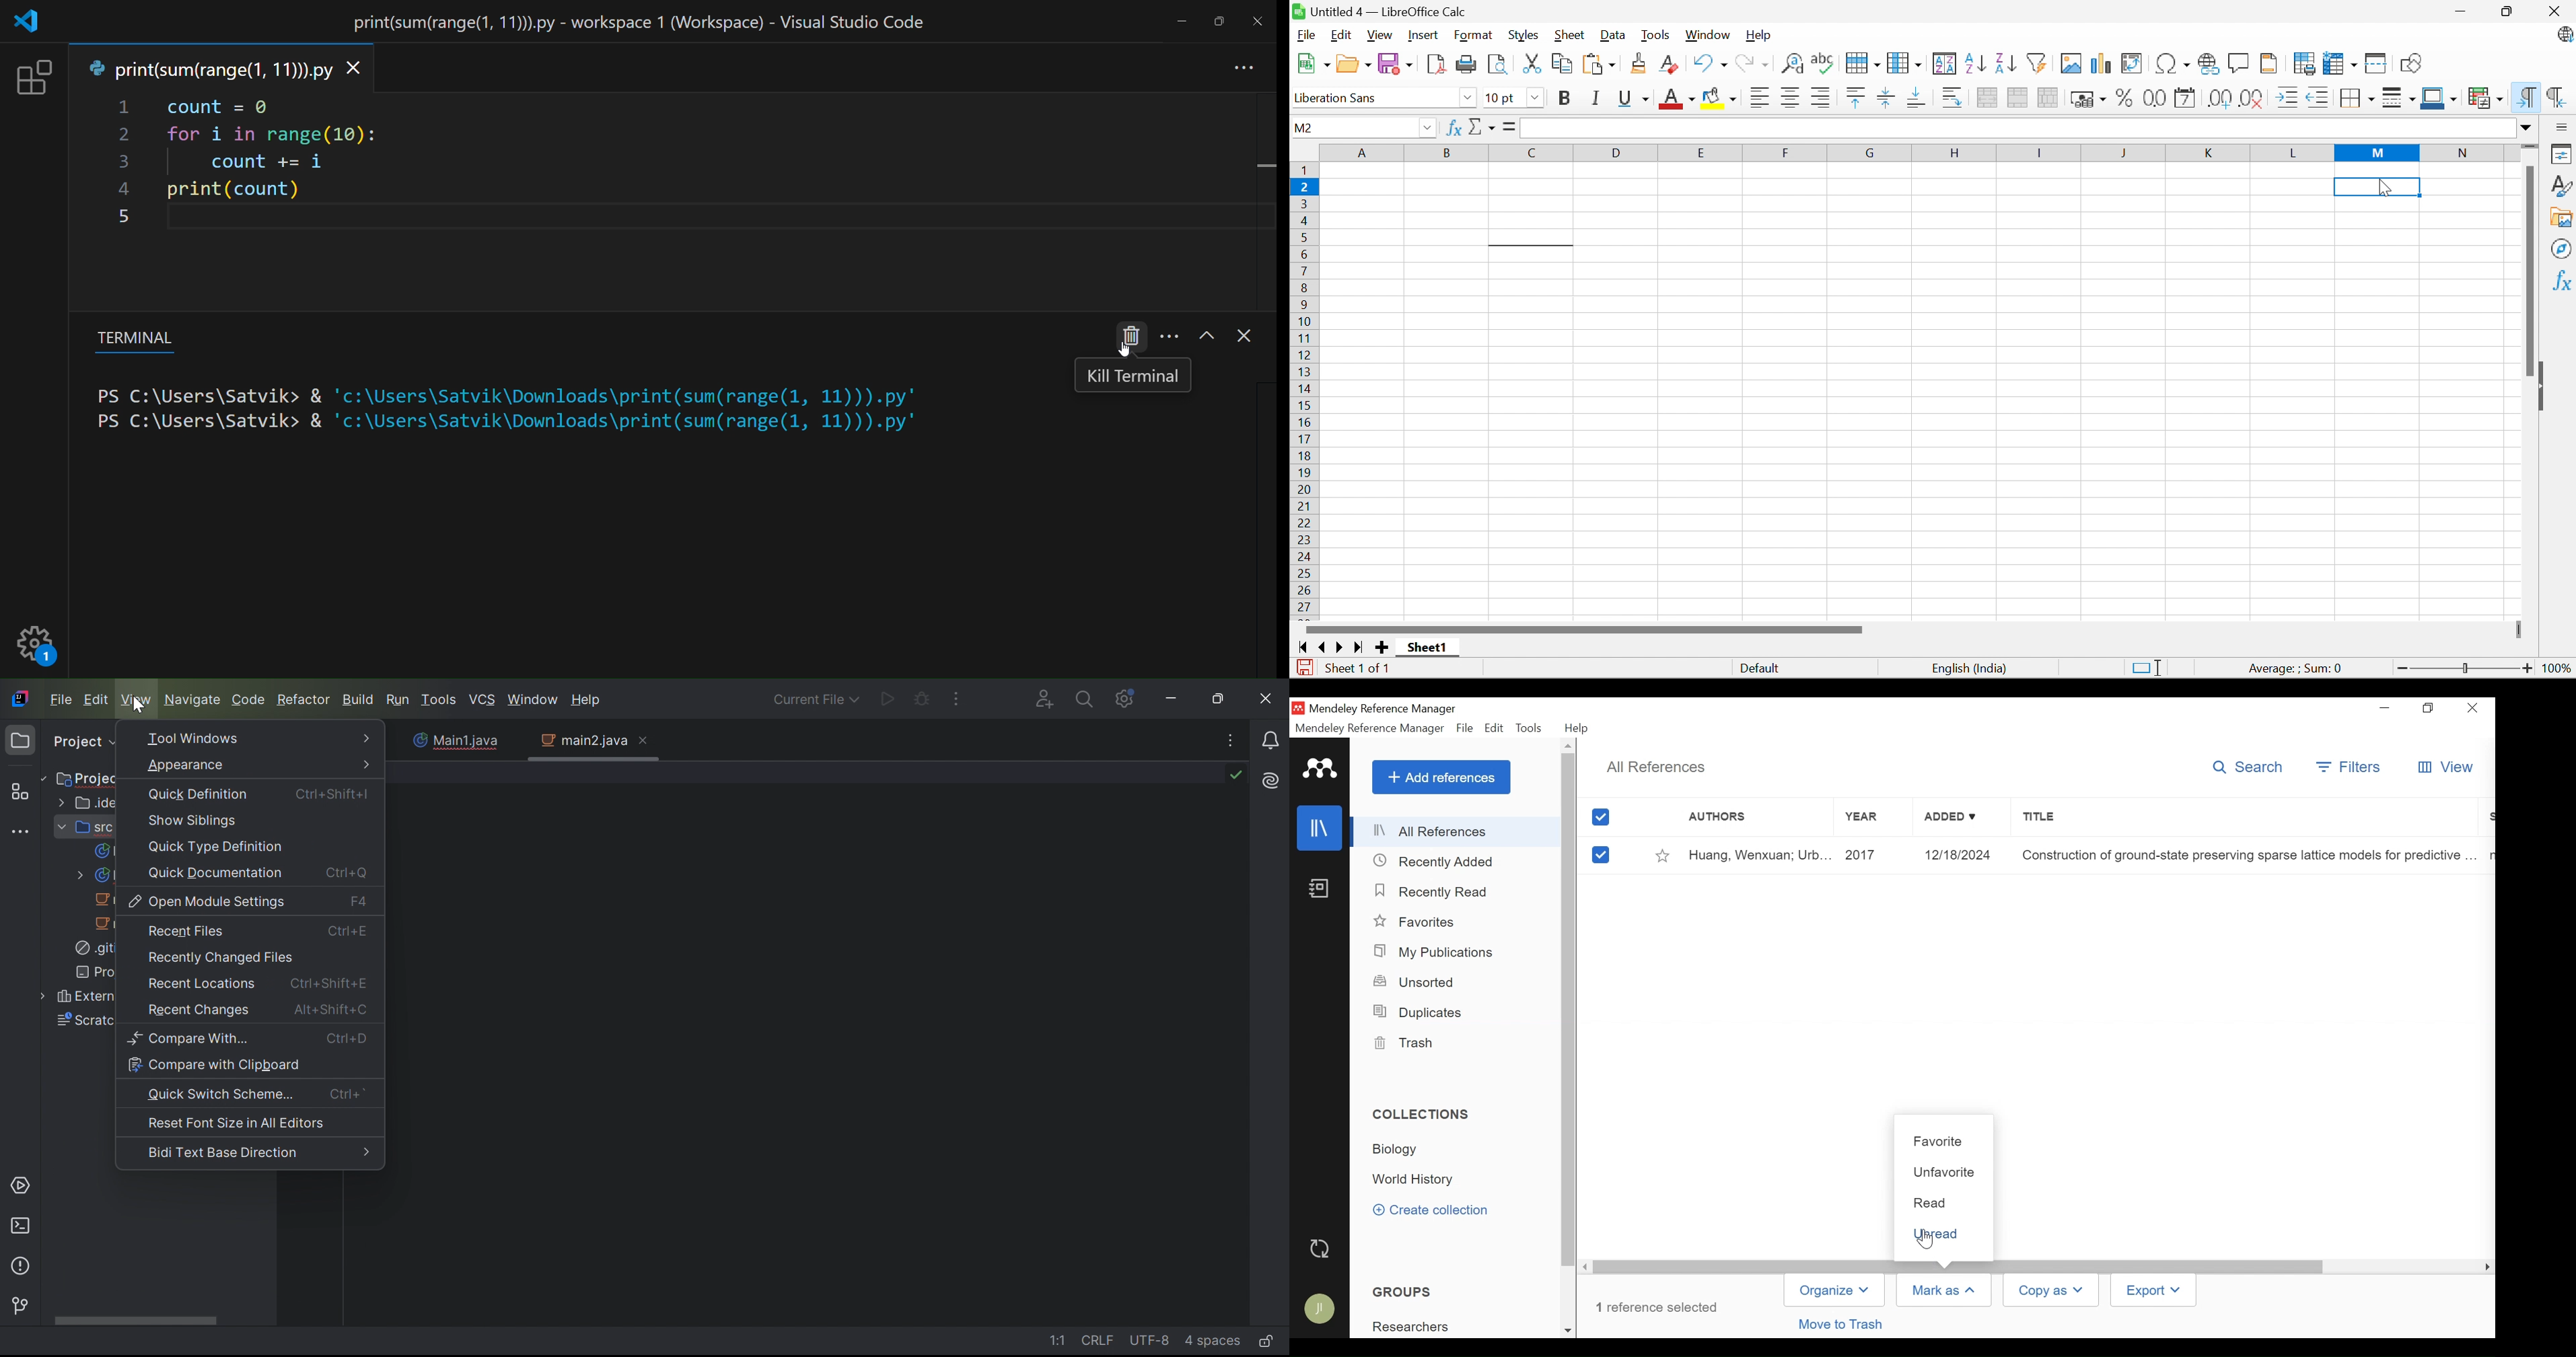 The height and width of the screenshot is (1372, 2576). What do you see at coordinates (2383, 187) in the screenshot?
I see `Cursor` at bounding box center [2383, 187].